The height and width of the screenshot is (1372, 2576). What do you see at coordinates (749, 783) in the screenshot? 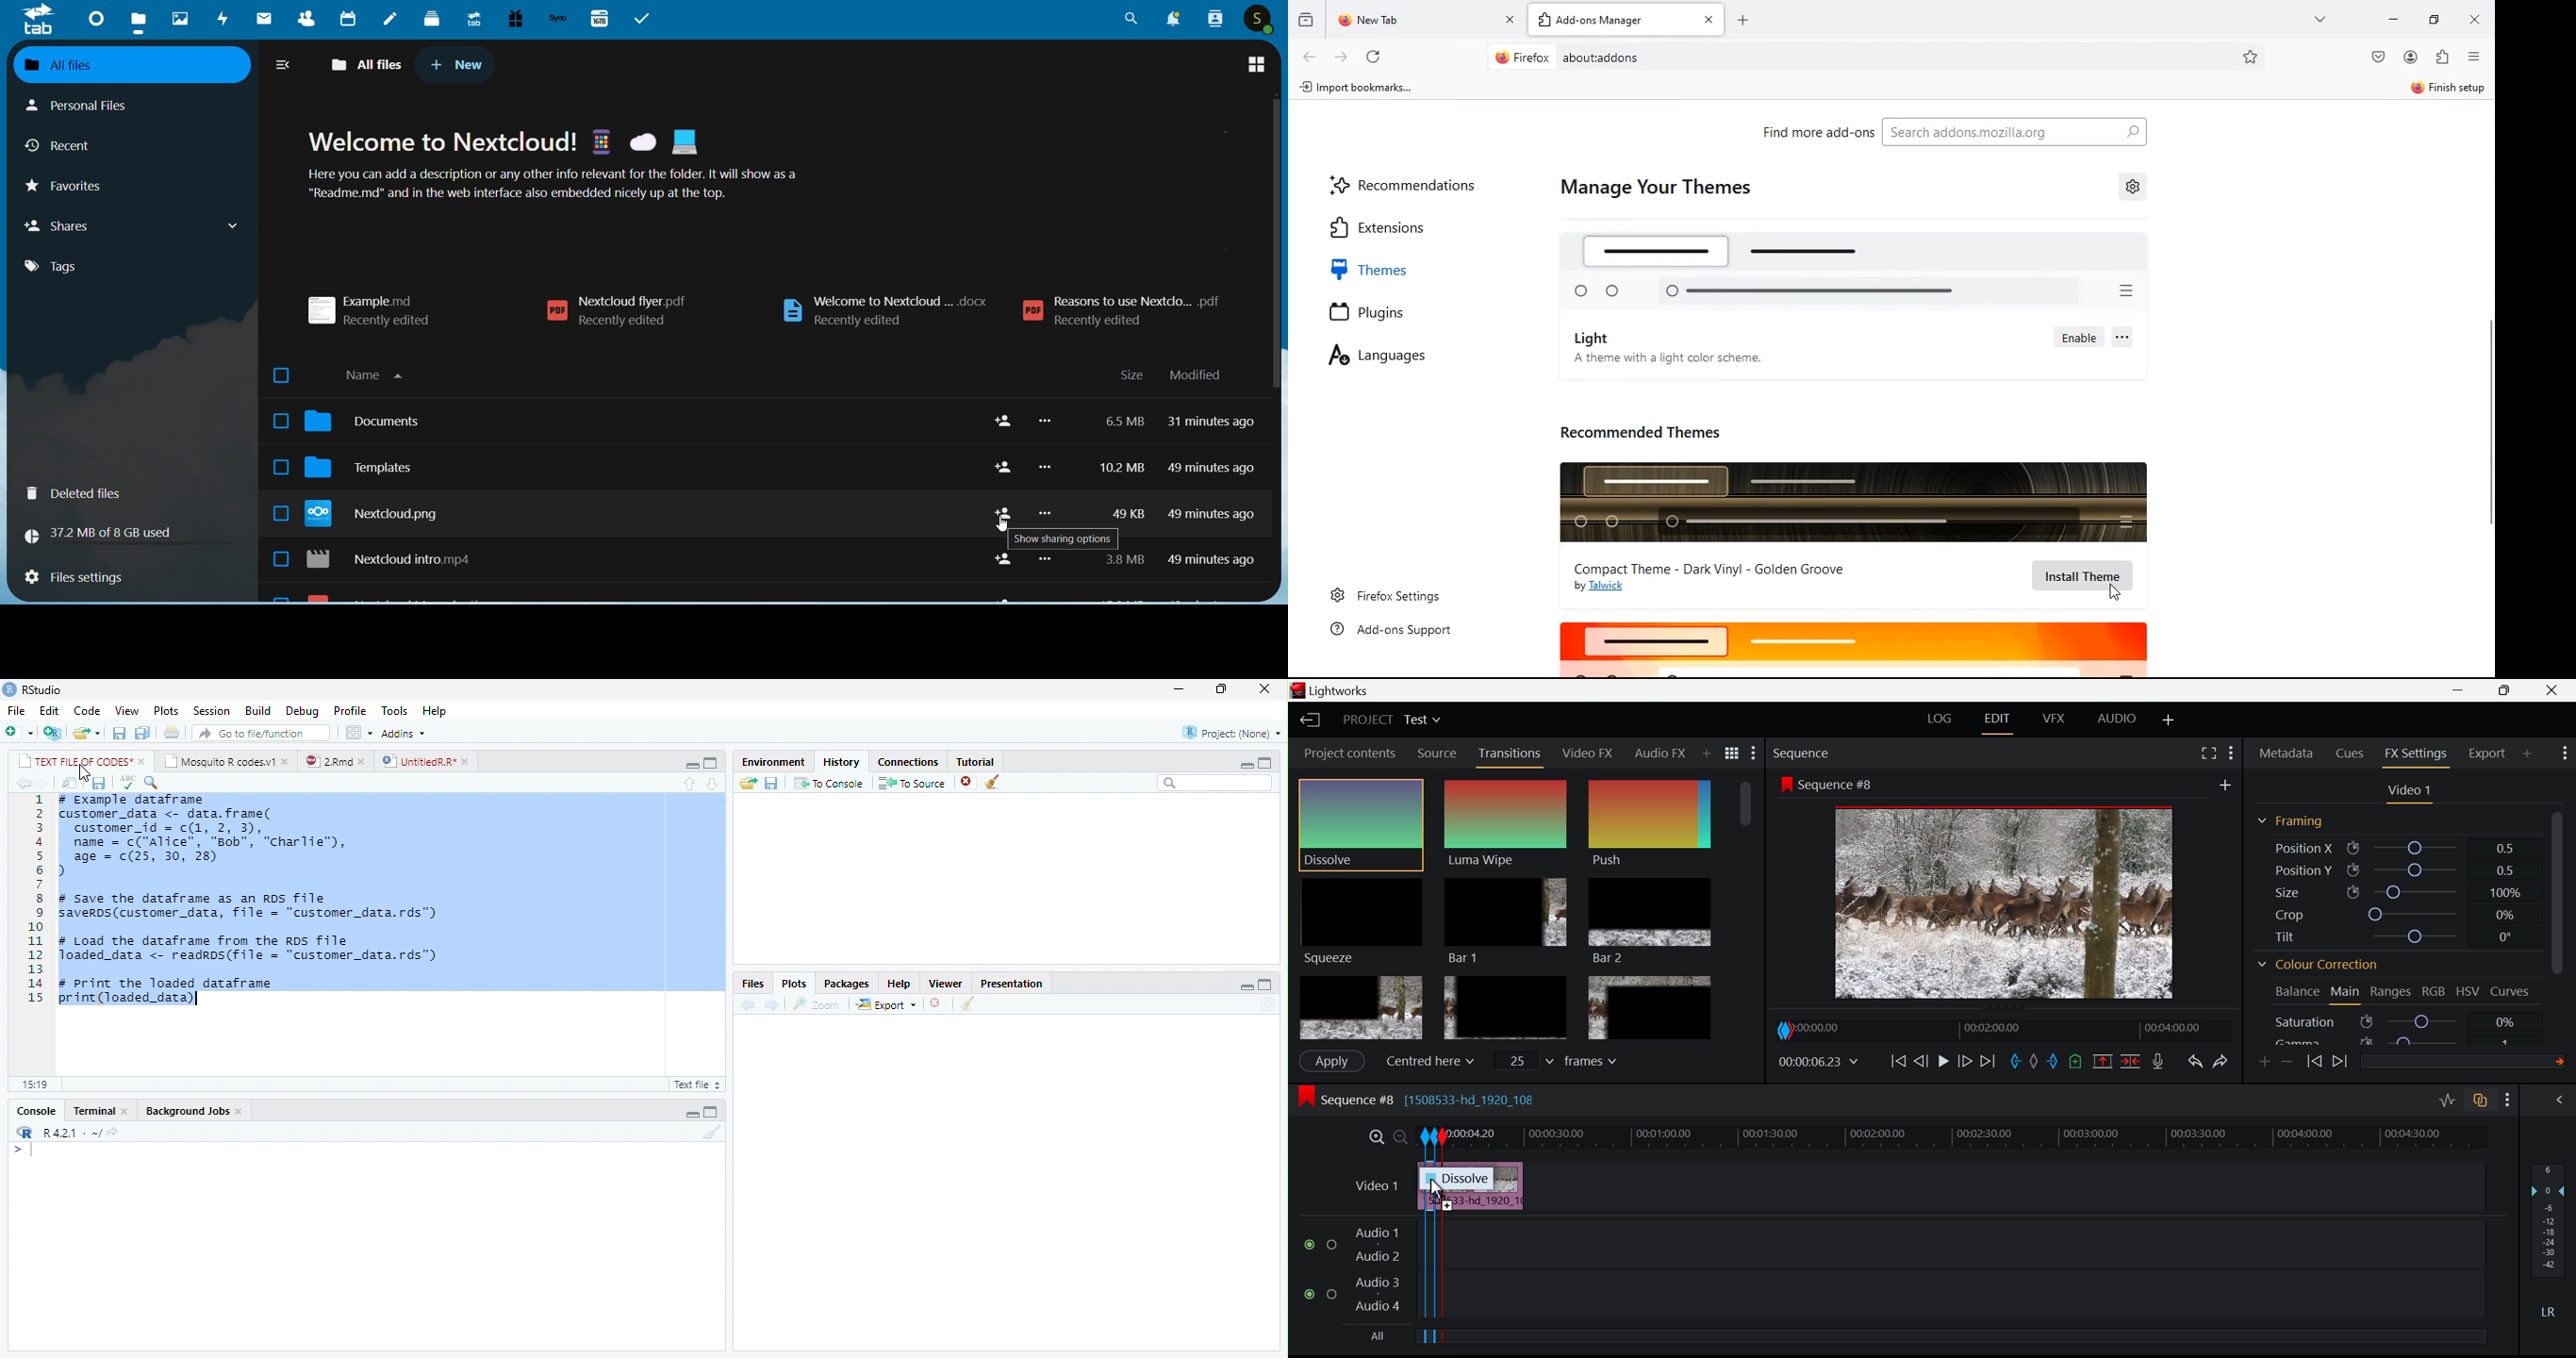
I see `open folder` at bounding box center [749, 783].